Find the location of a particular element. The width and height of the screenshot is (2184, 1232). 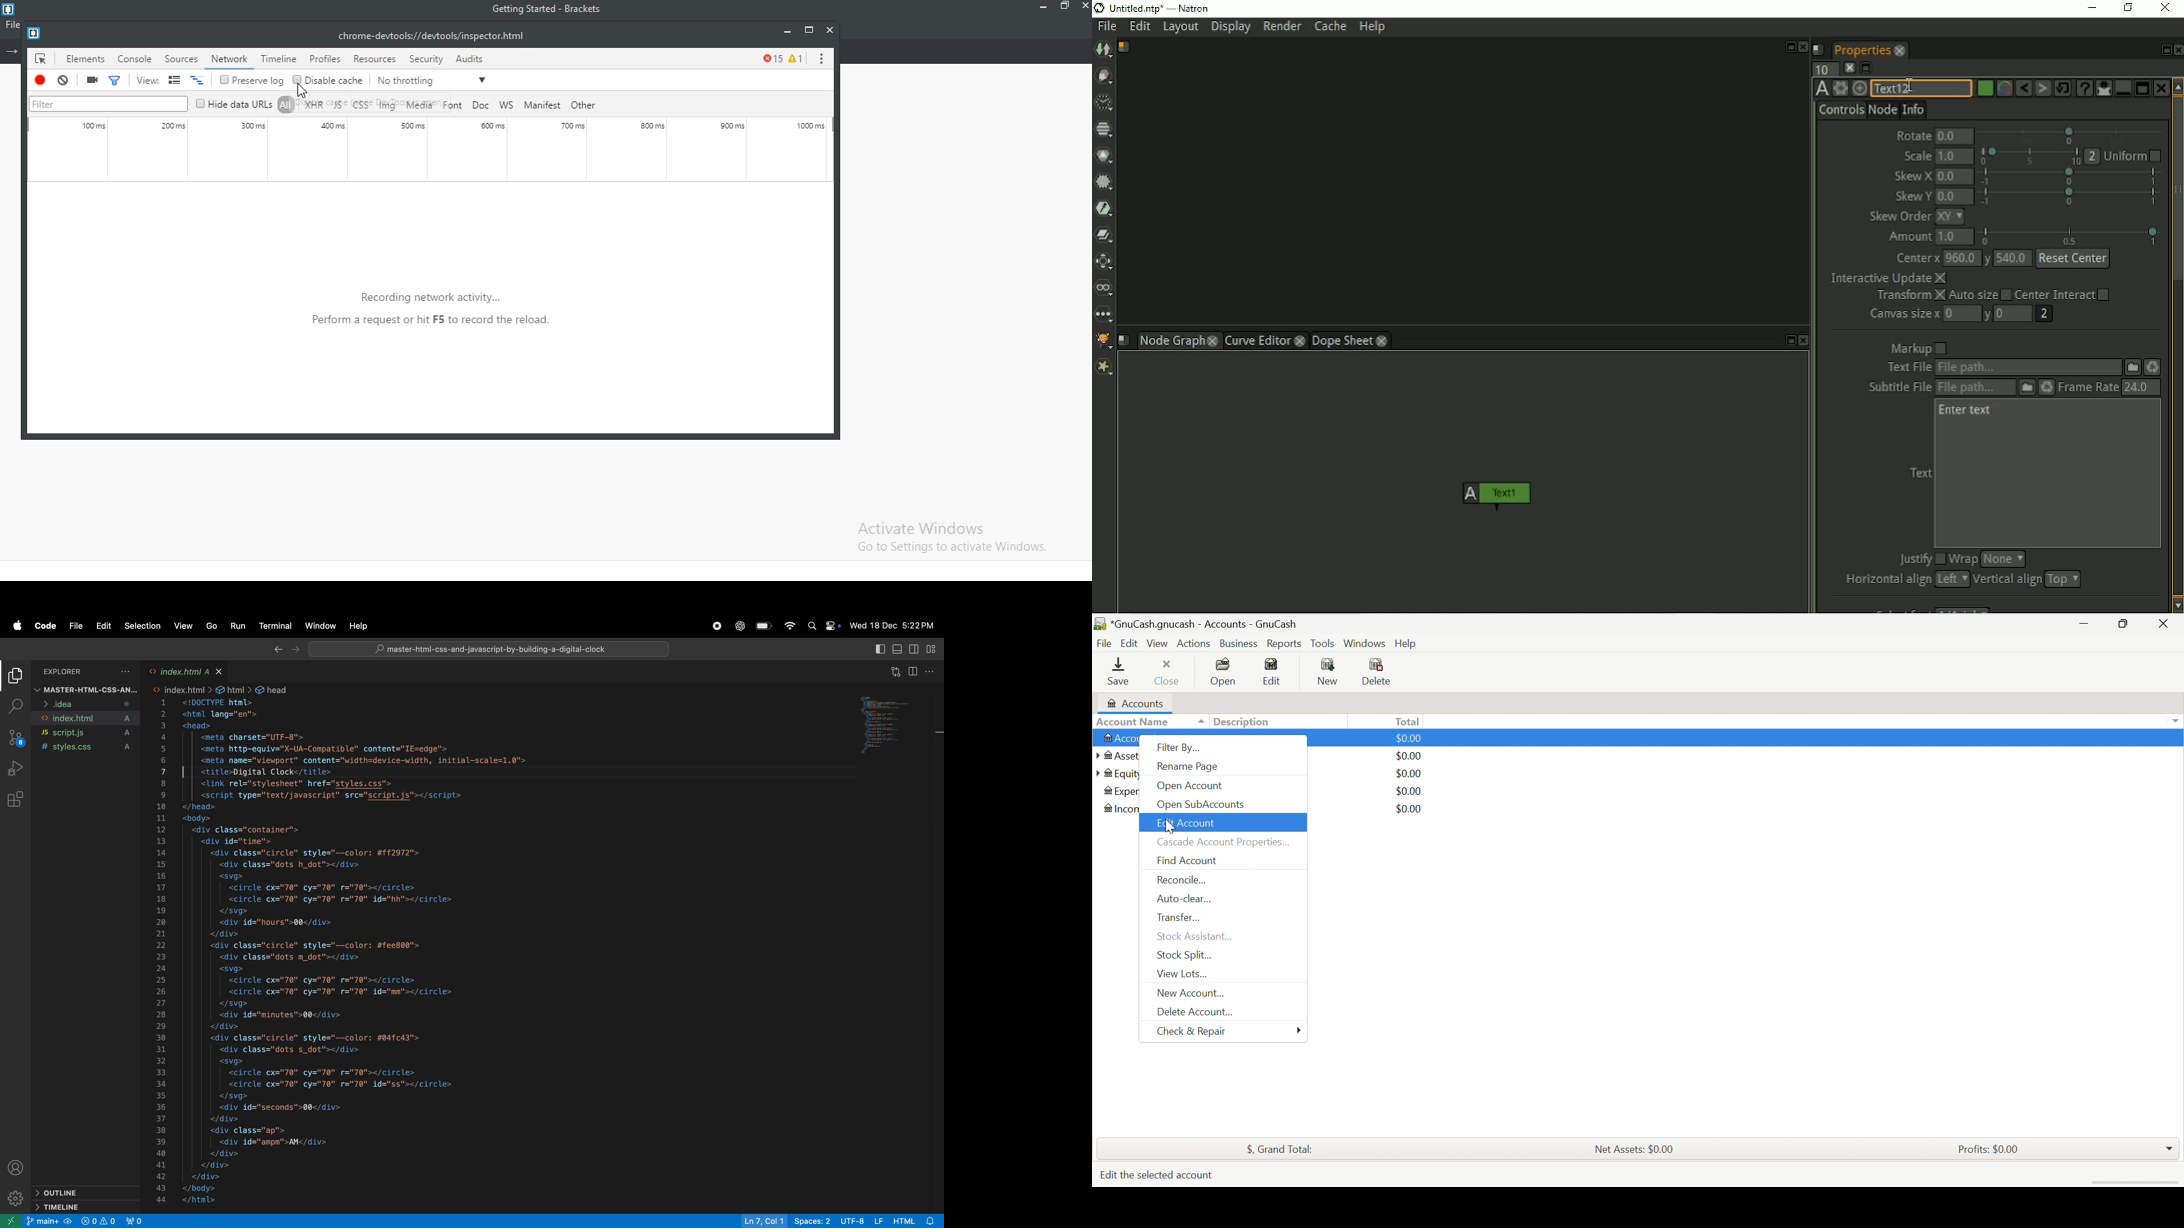

explorer is located at coordinates (89, 672).